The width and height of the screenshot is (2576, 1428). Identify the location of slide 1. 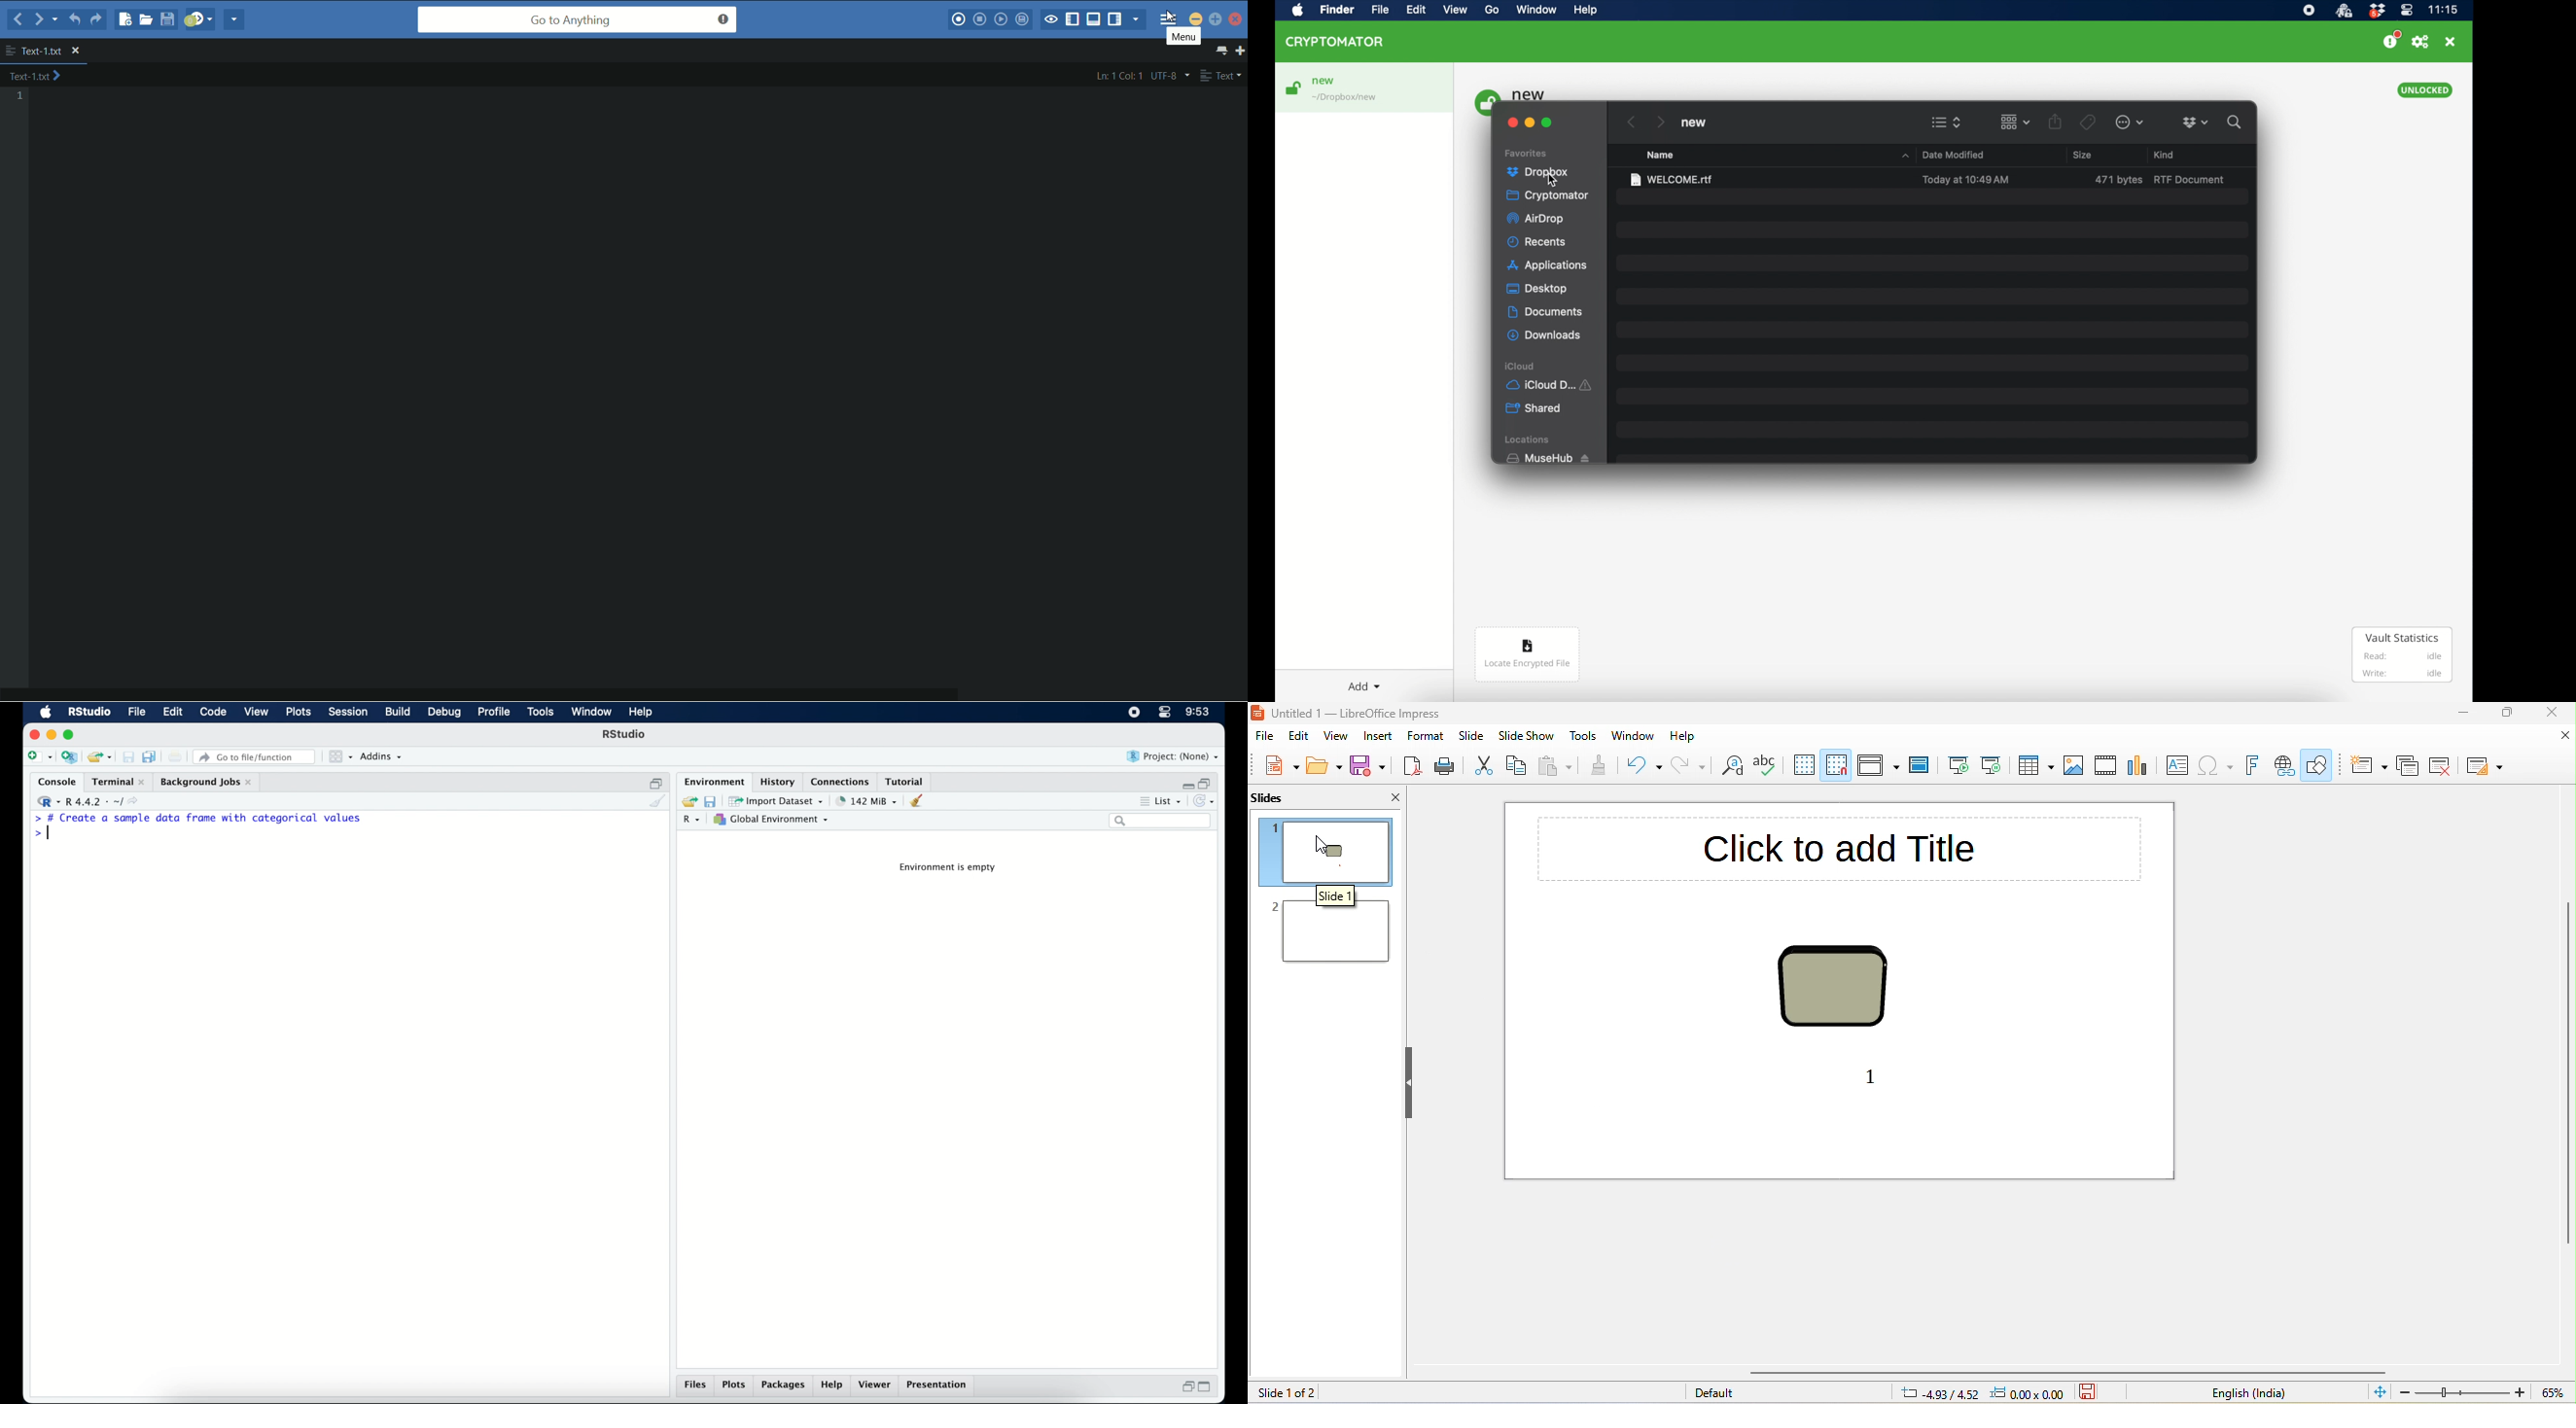
(1331, 854).